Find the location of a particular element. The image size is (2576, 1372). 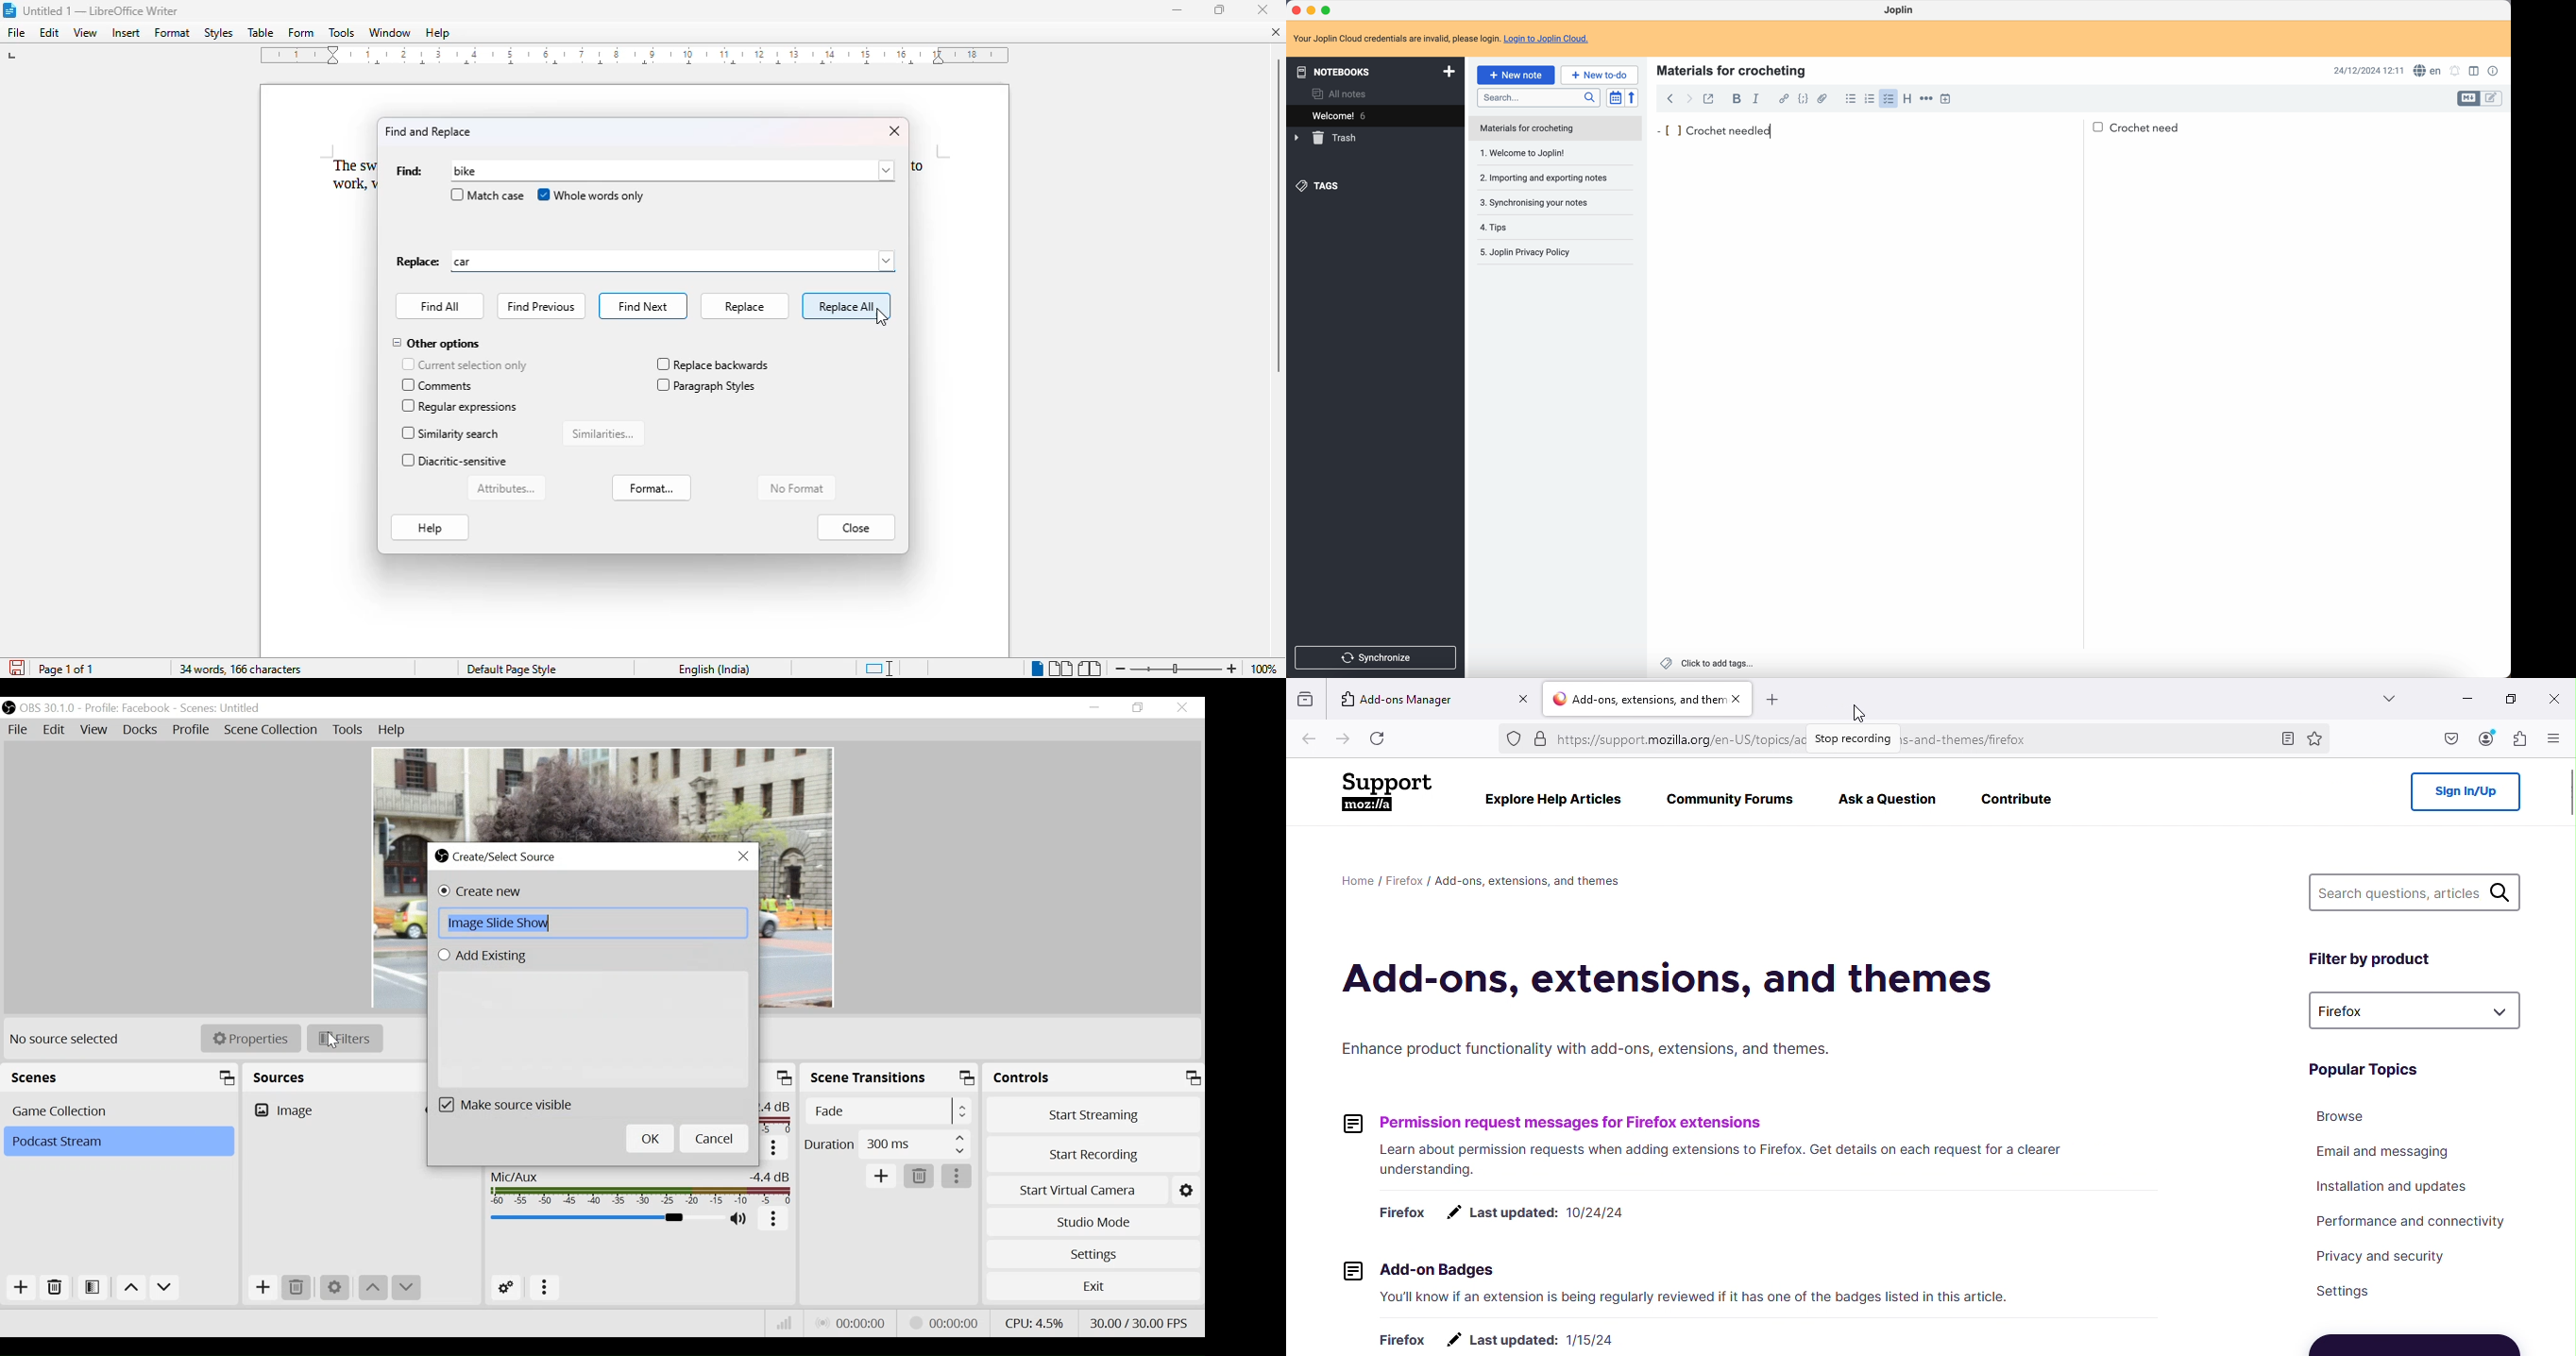

insert time is located at coordinates (1947, 99).